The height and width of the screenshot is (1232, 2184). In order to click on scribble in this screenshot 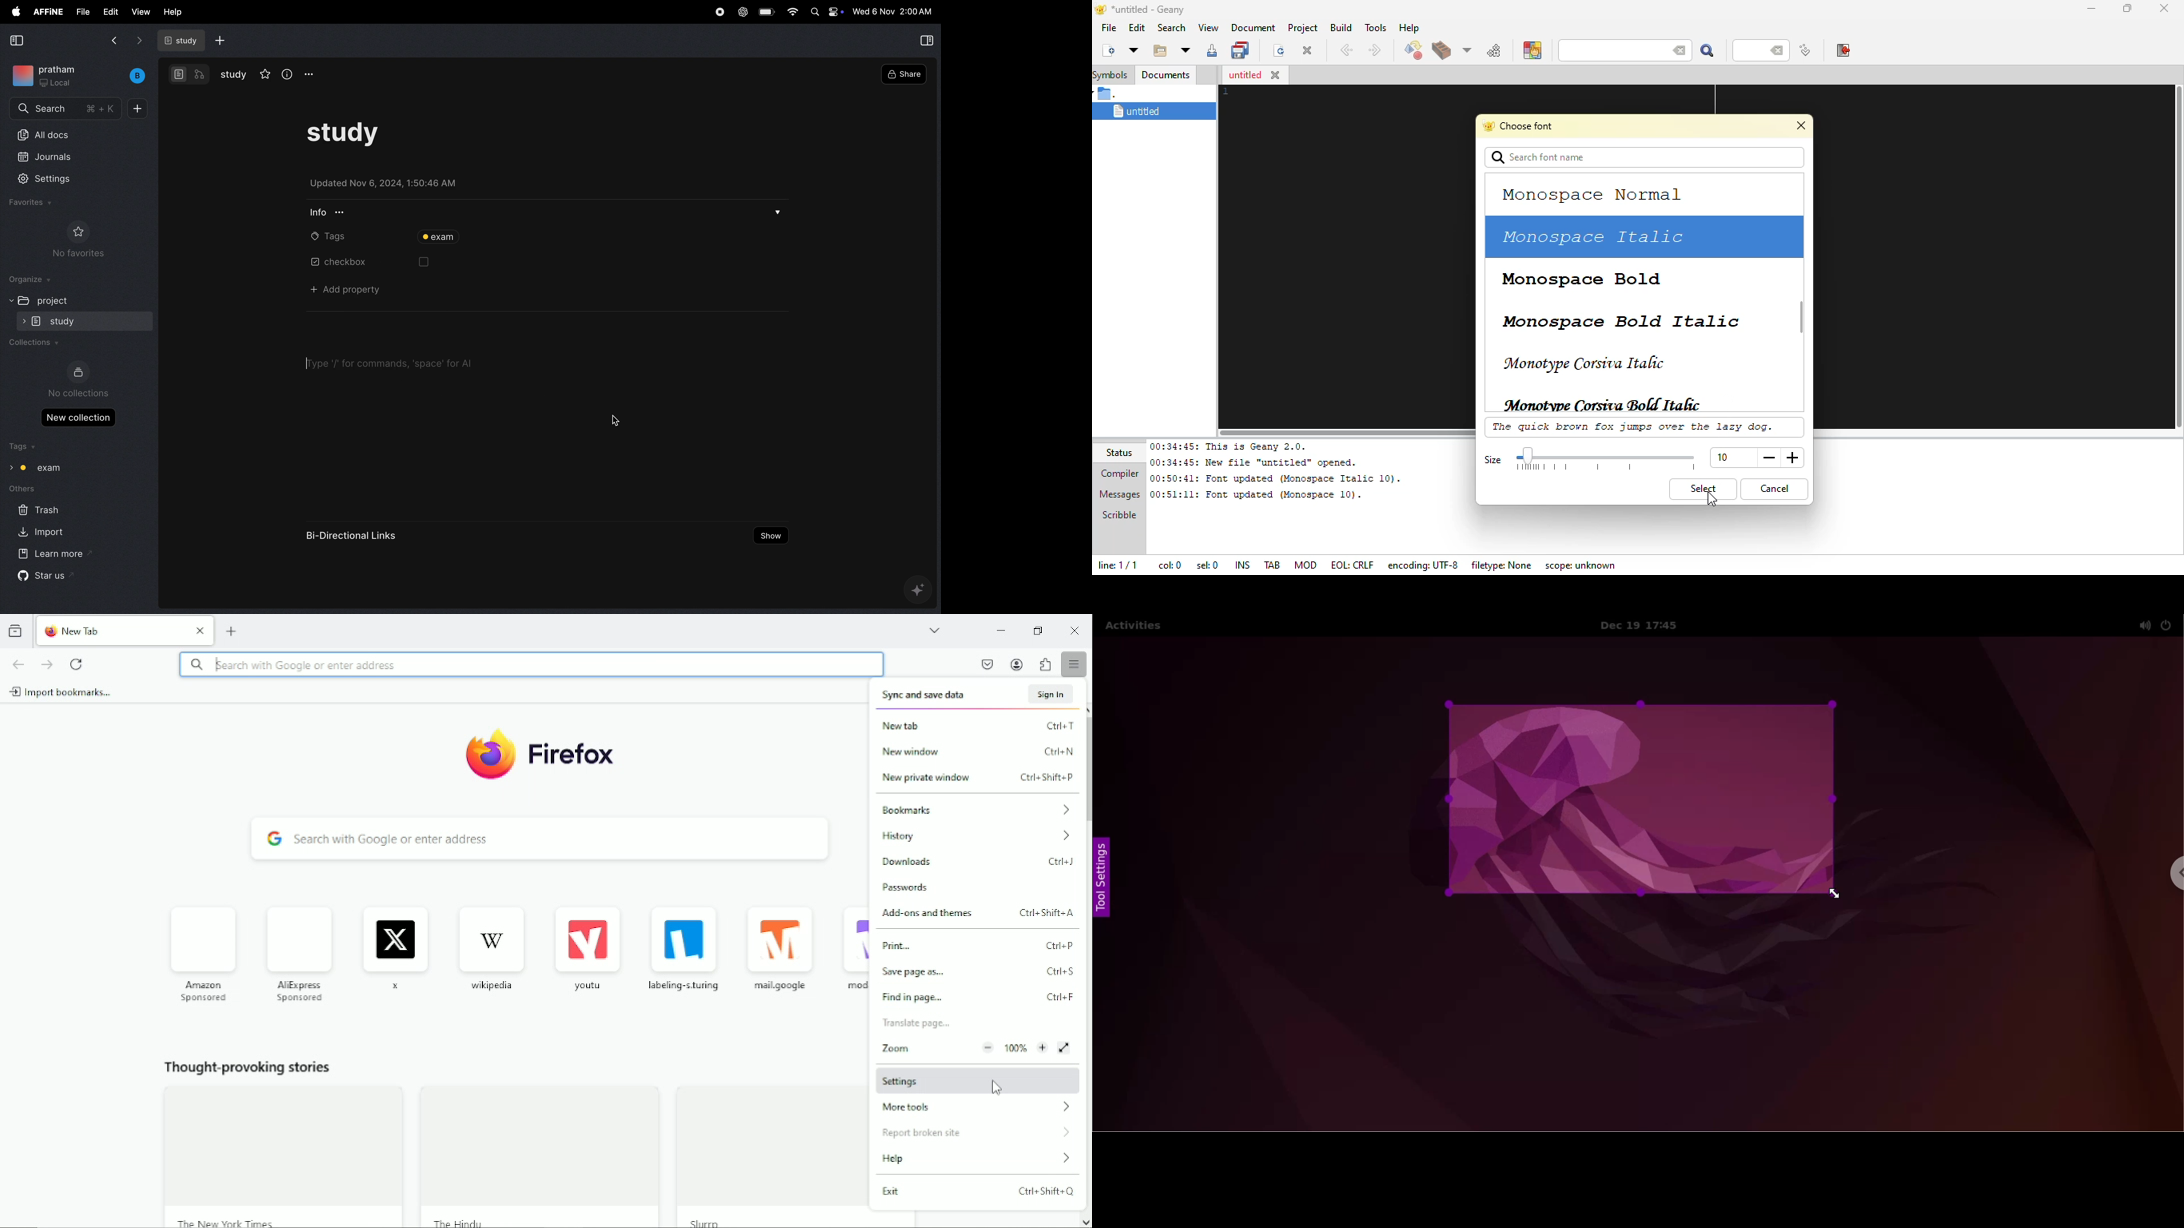, I will do `click(1117, 517)`.